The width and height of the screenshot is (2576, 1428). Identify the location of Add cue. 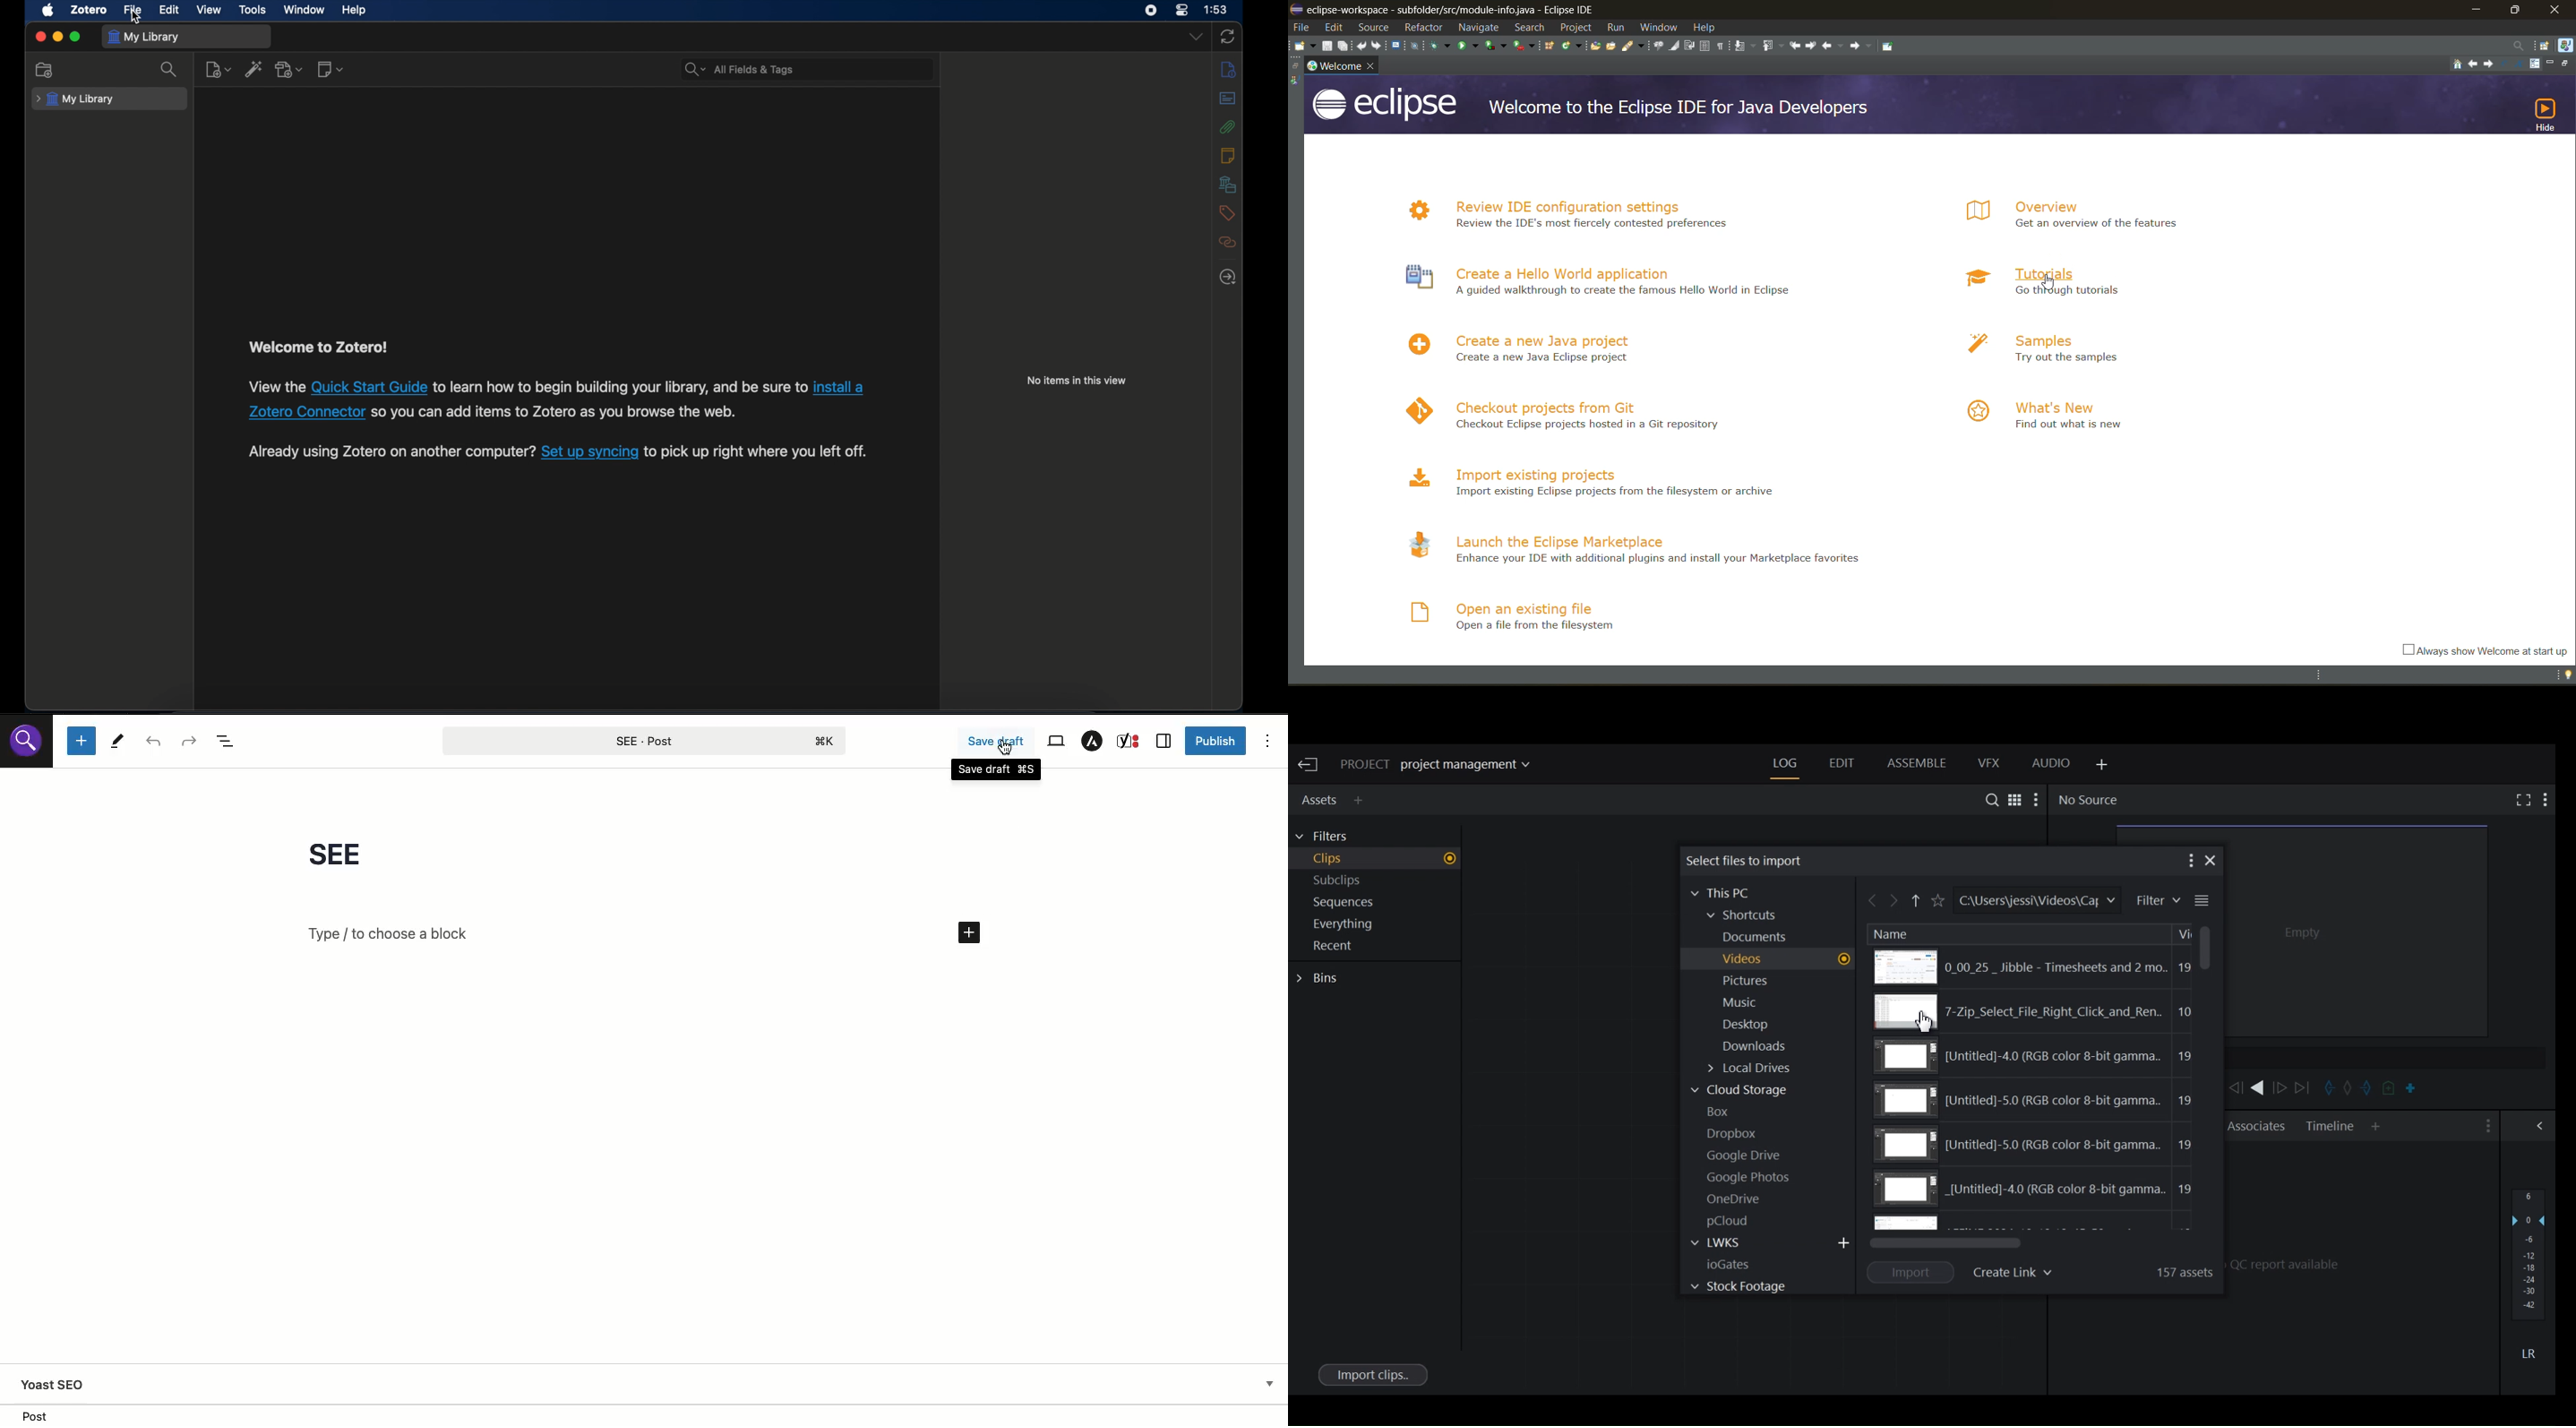
(2390, 1089).